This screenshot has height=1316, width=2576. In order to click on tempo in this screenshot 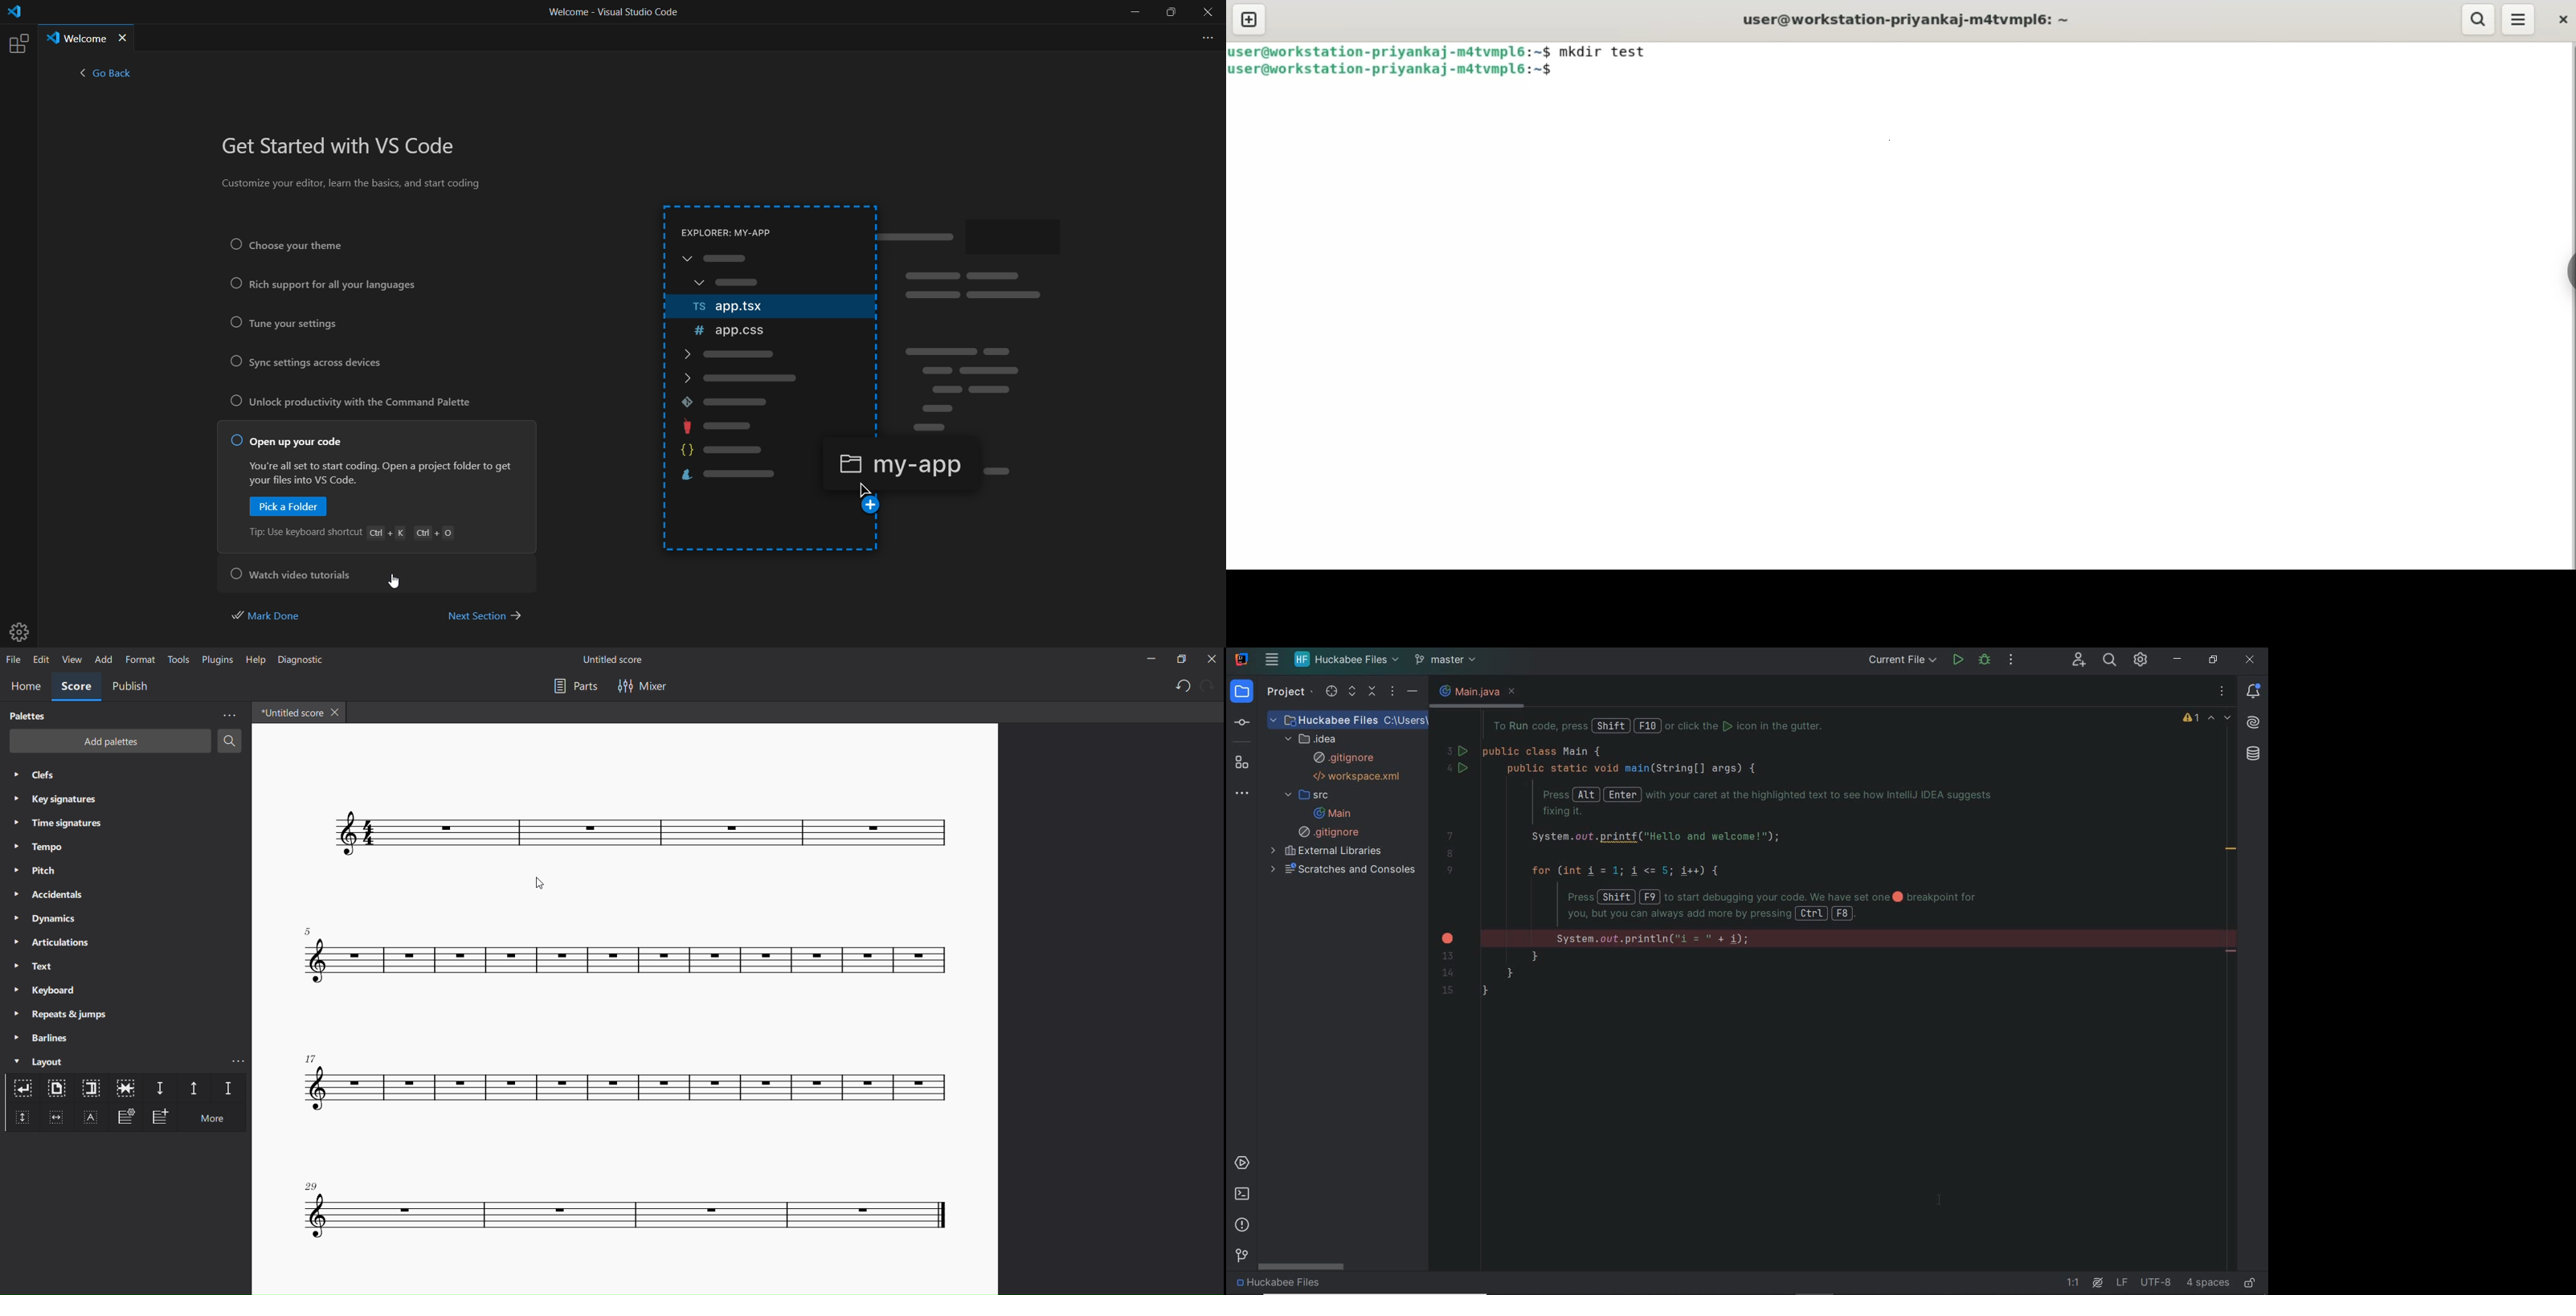, I will do `click(36, 847)`.